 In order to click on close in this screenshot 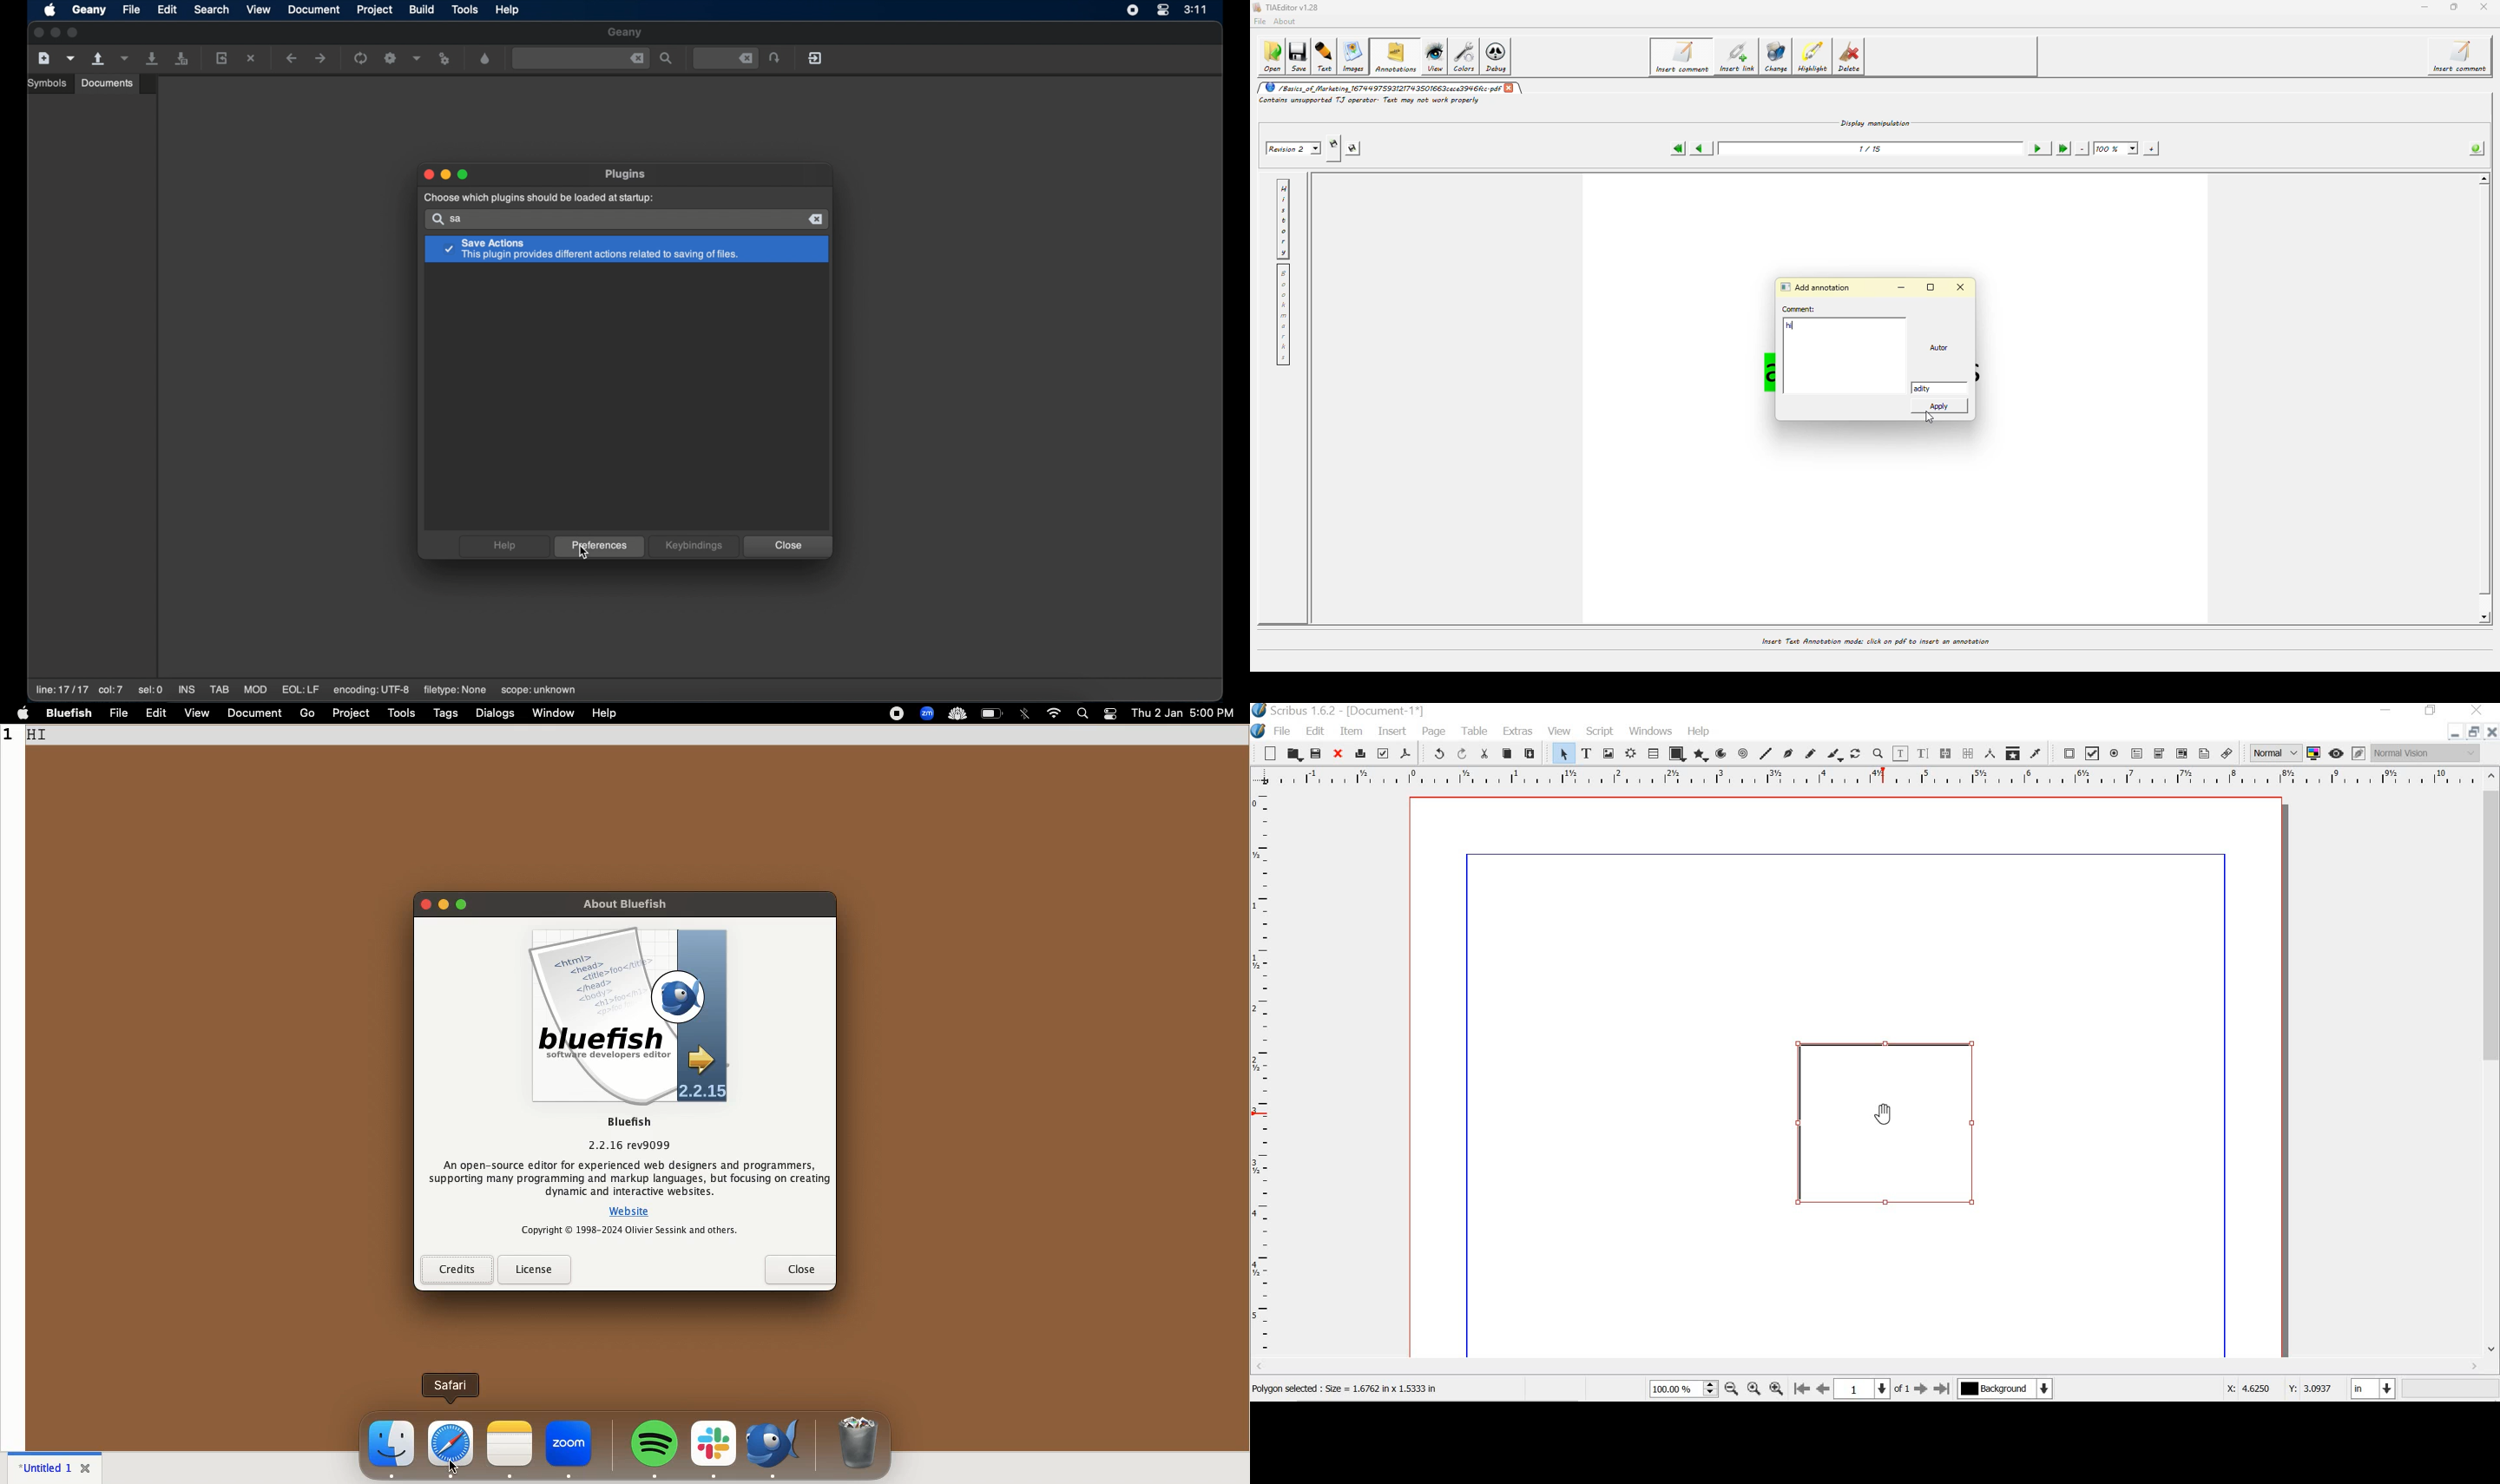, I will do `click(637, 59)`.